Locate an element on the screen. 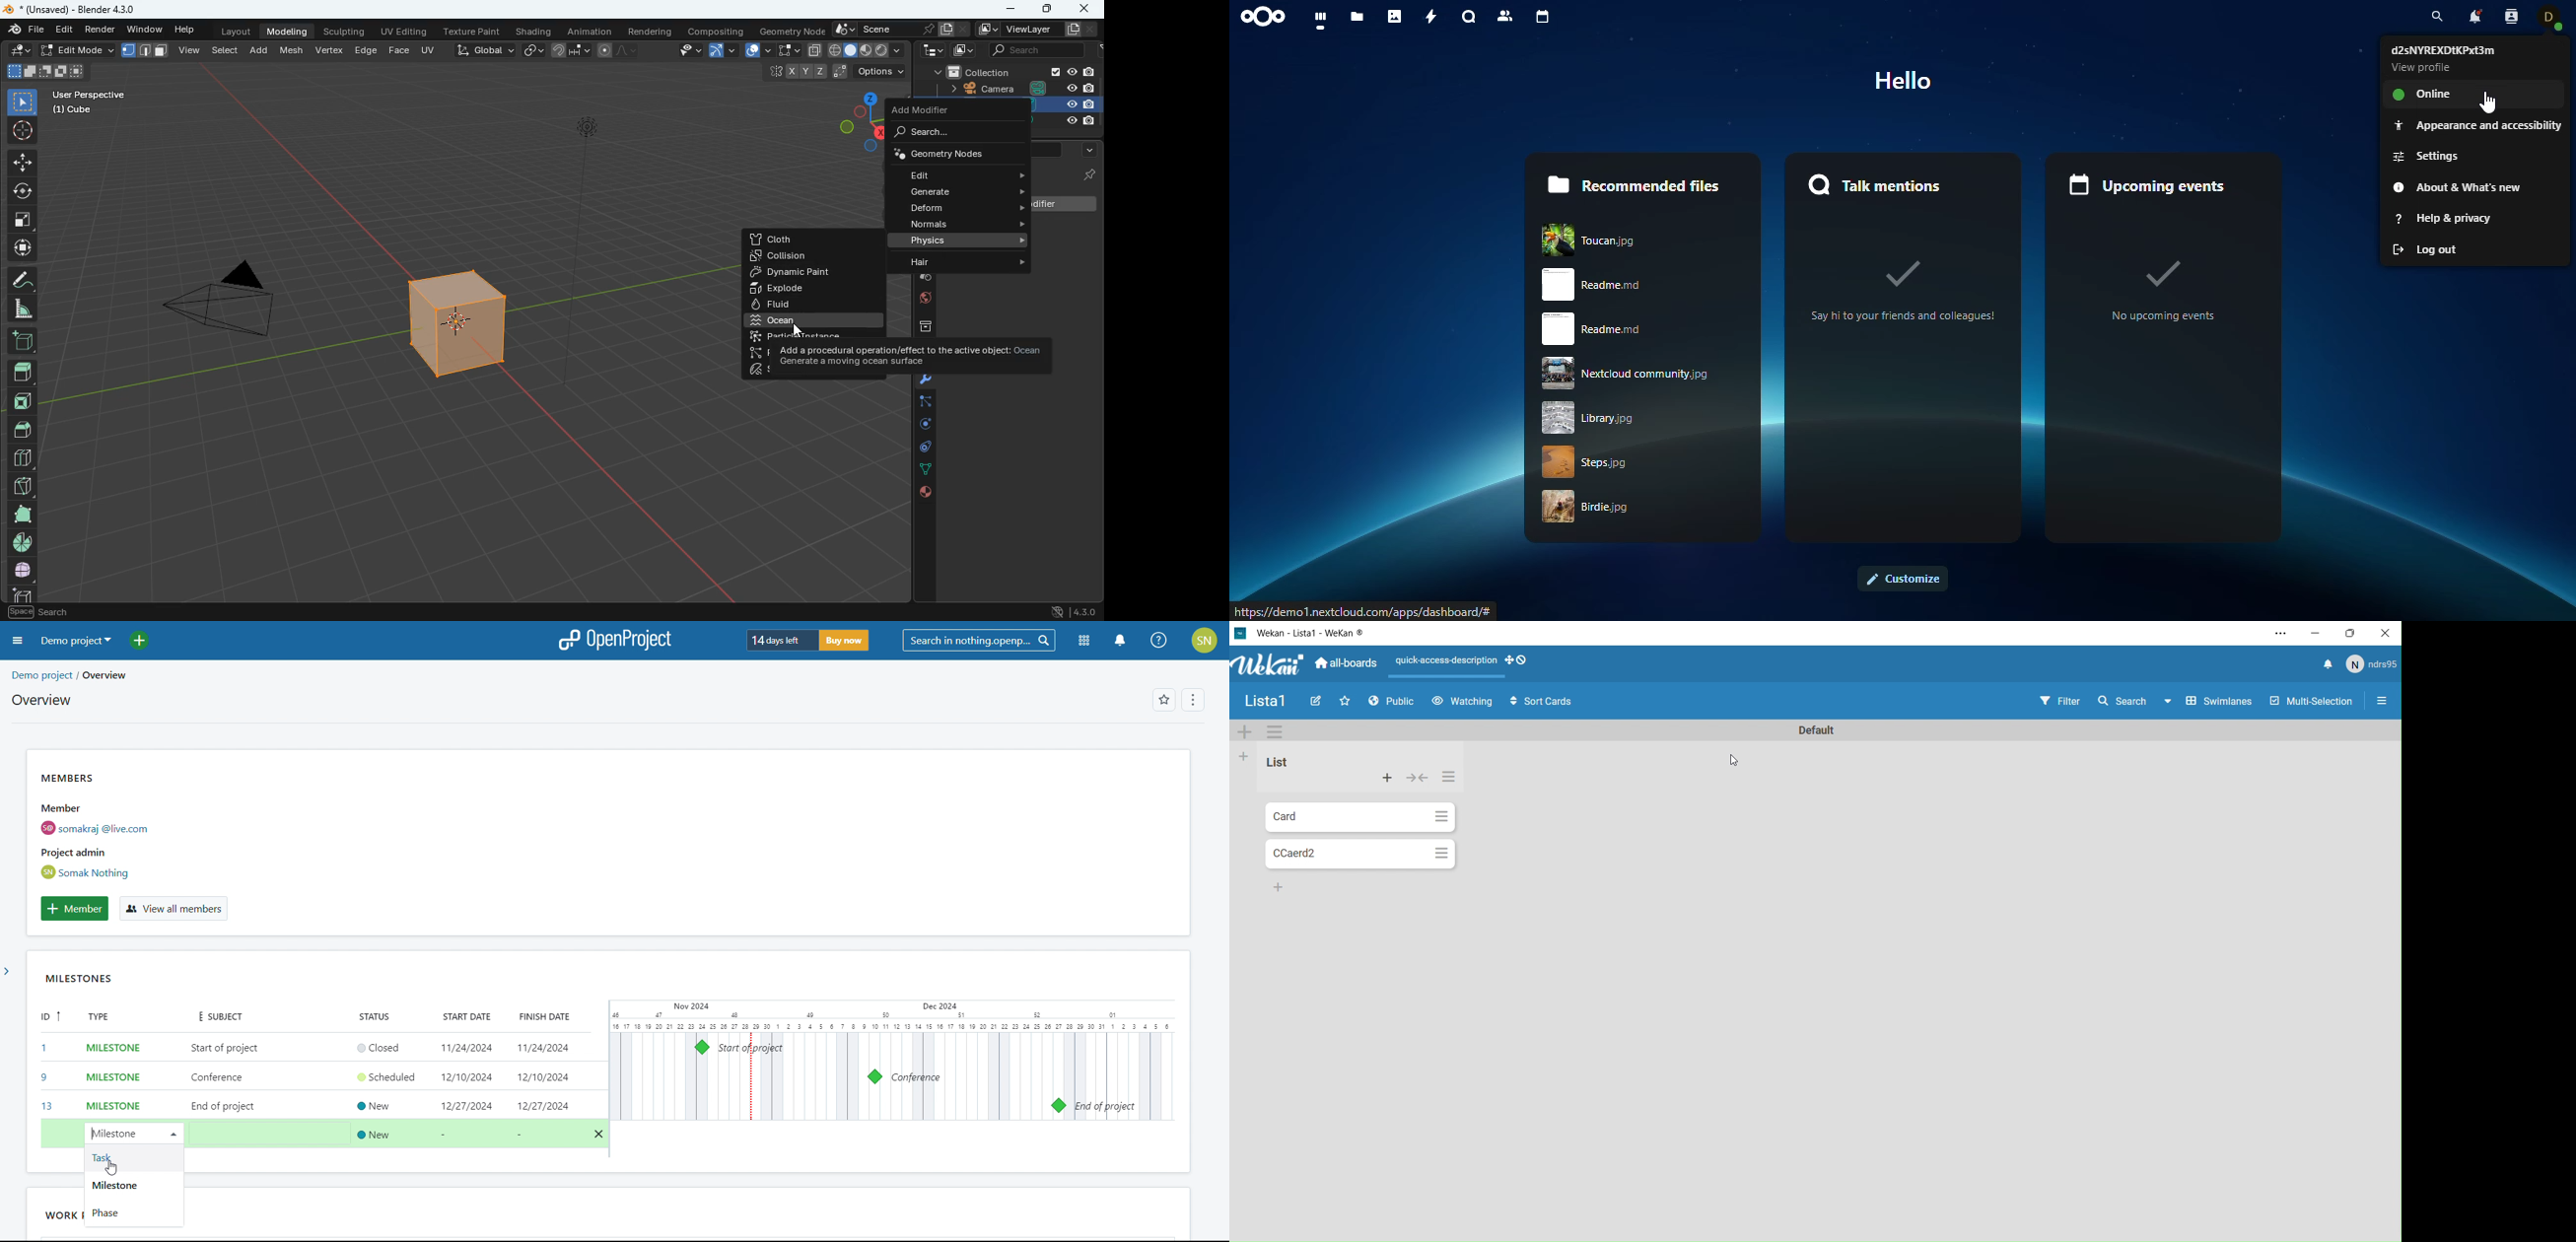 The height and width of the screenshot is (1260, 2576). Multi Selection is located at coordinates (2314, 702).